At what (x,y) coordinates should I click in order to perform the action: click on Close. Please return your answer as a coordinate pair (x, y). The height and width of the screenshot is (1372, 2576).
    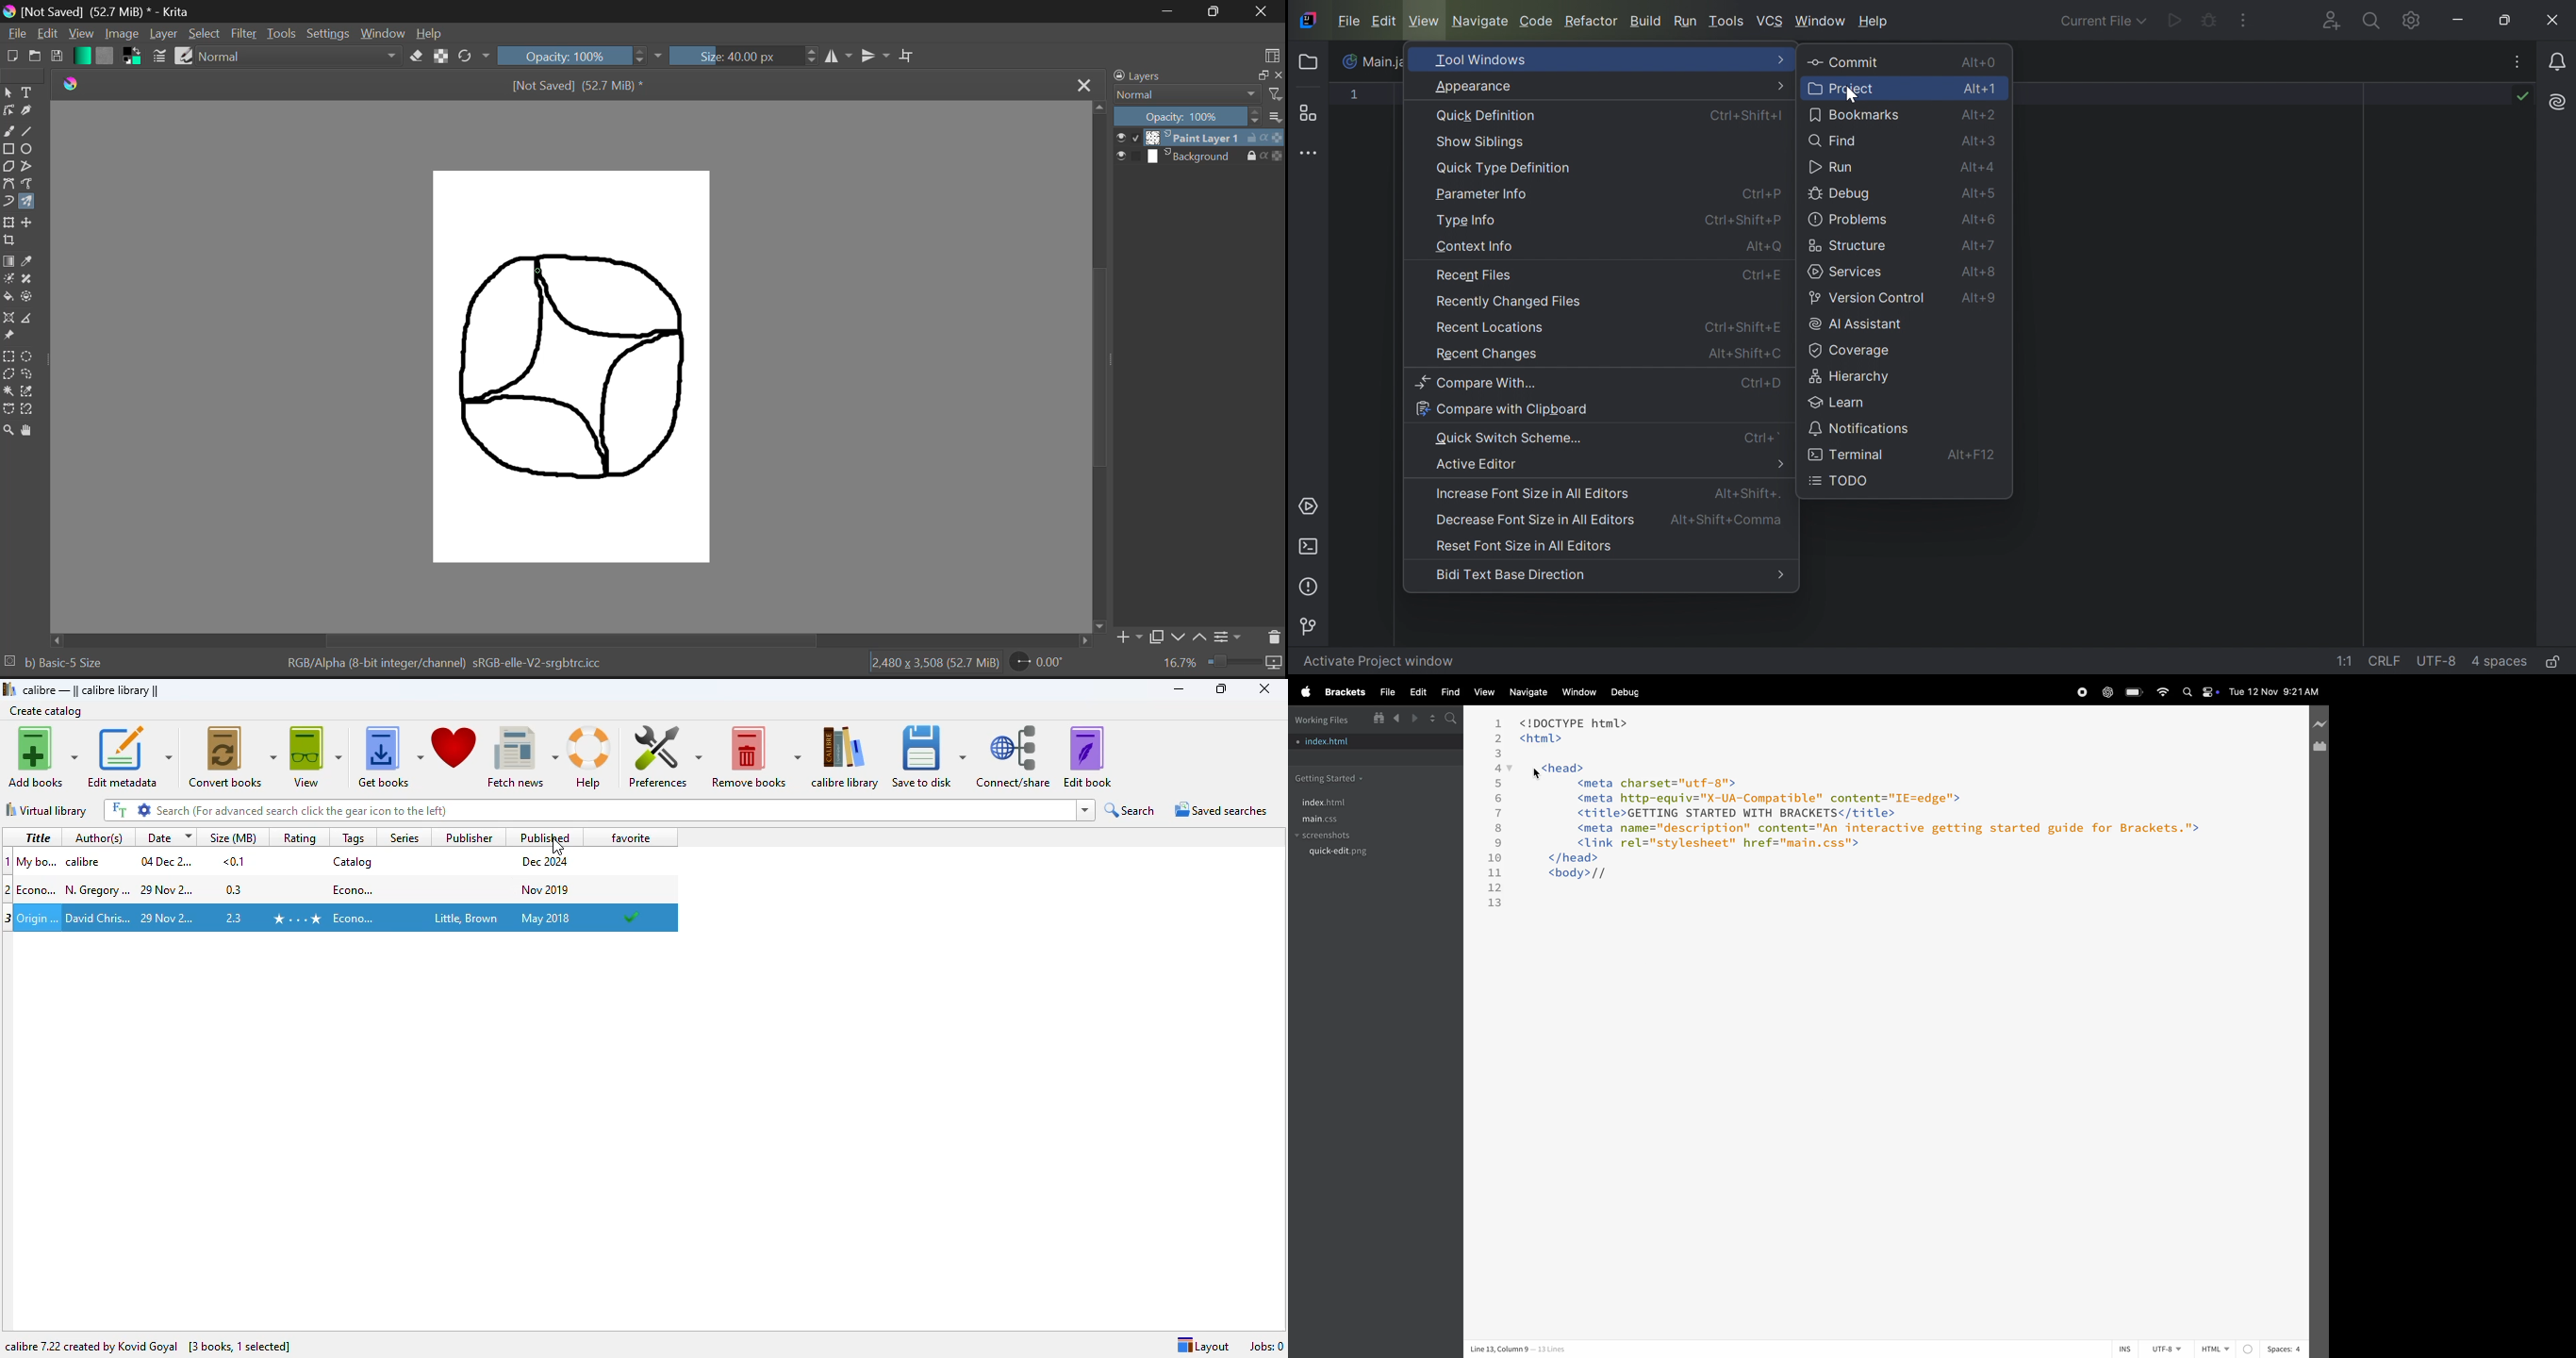
    Looking at the image, I should click on (1085, 85).